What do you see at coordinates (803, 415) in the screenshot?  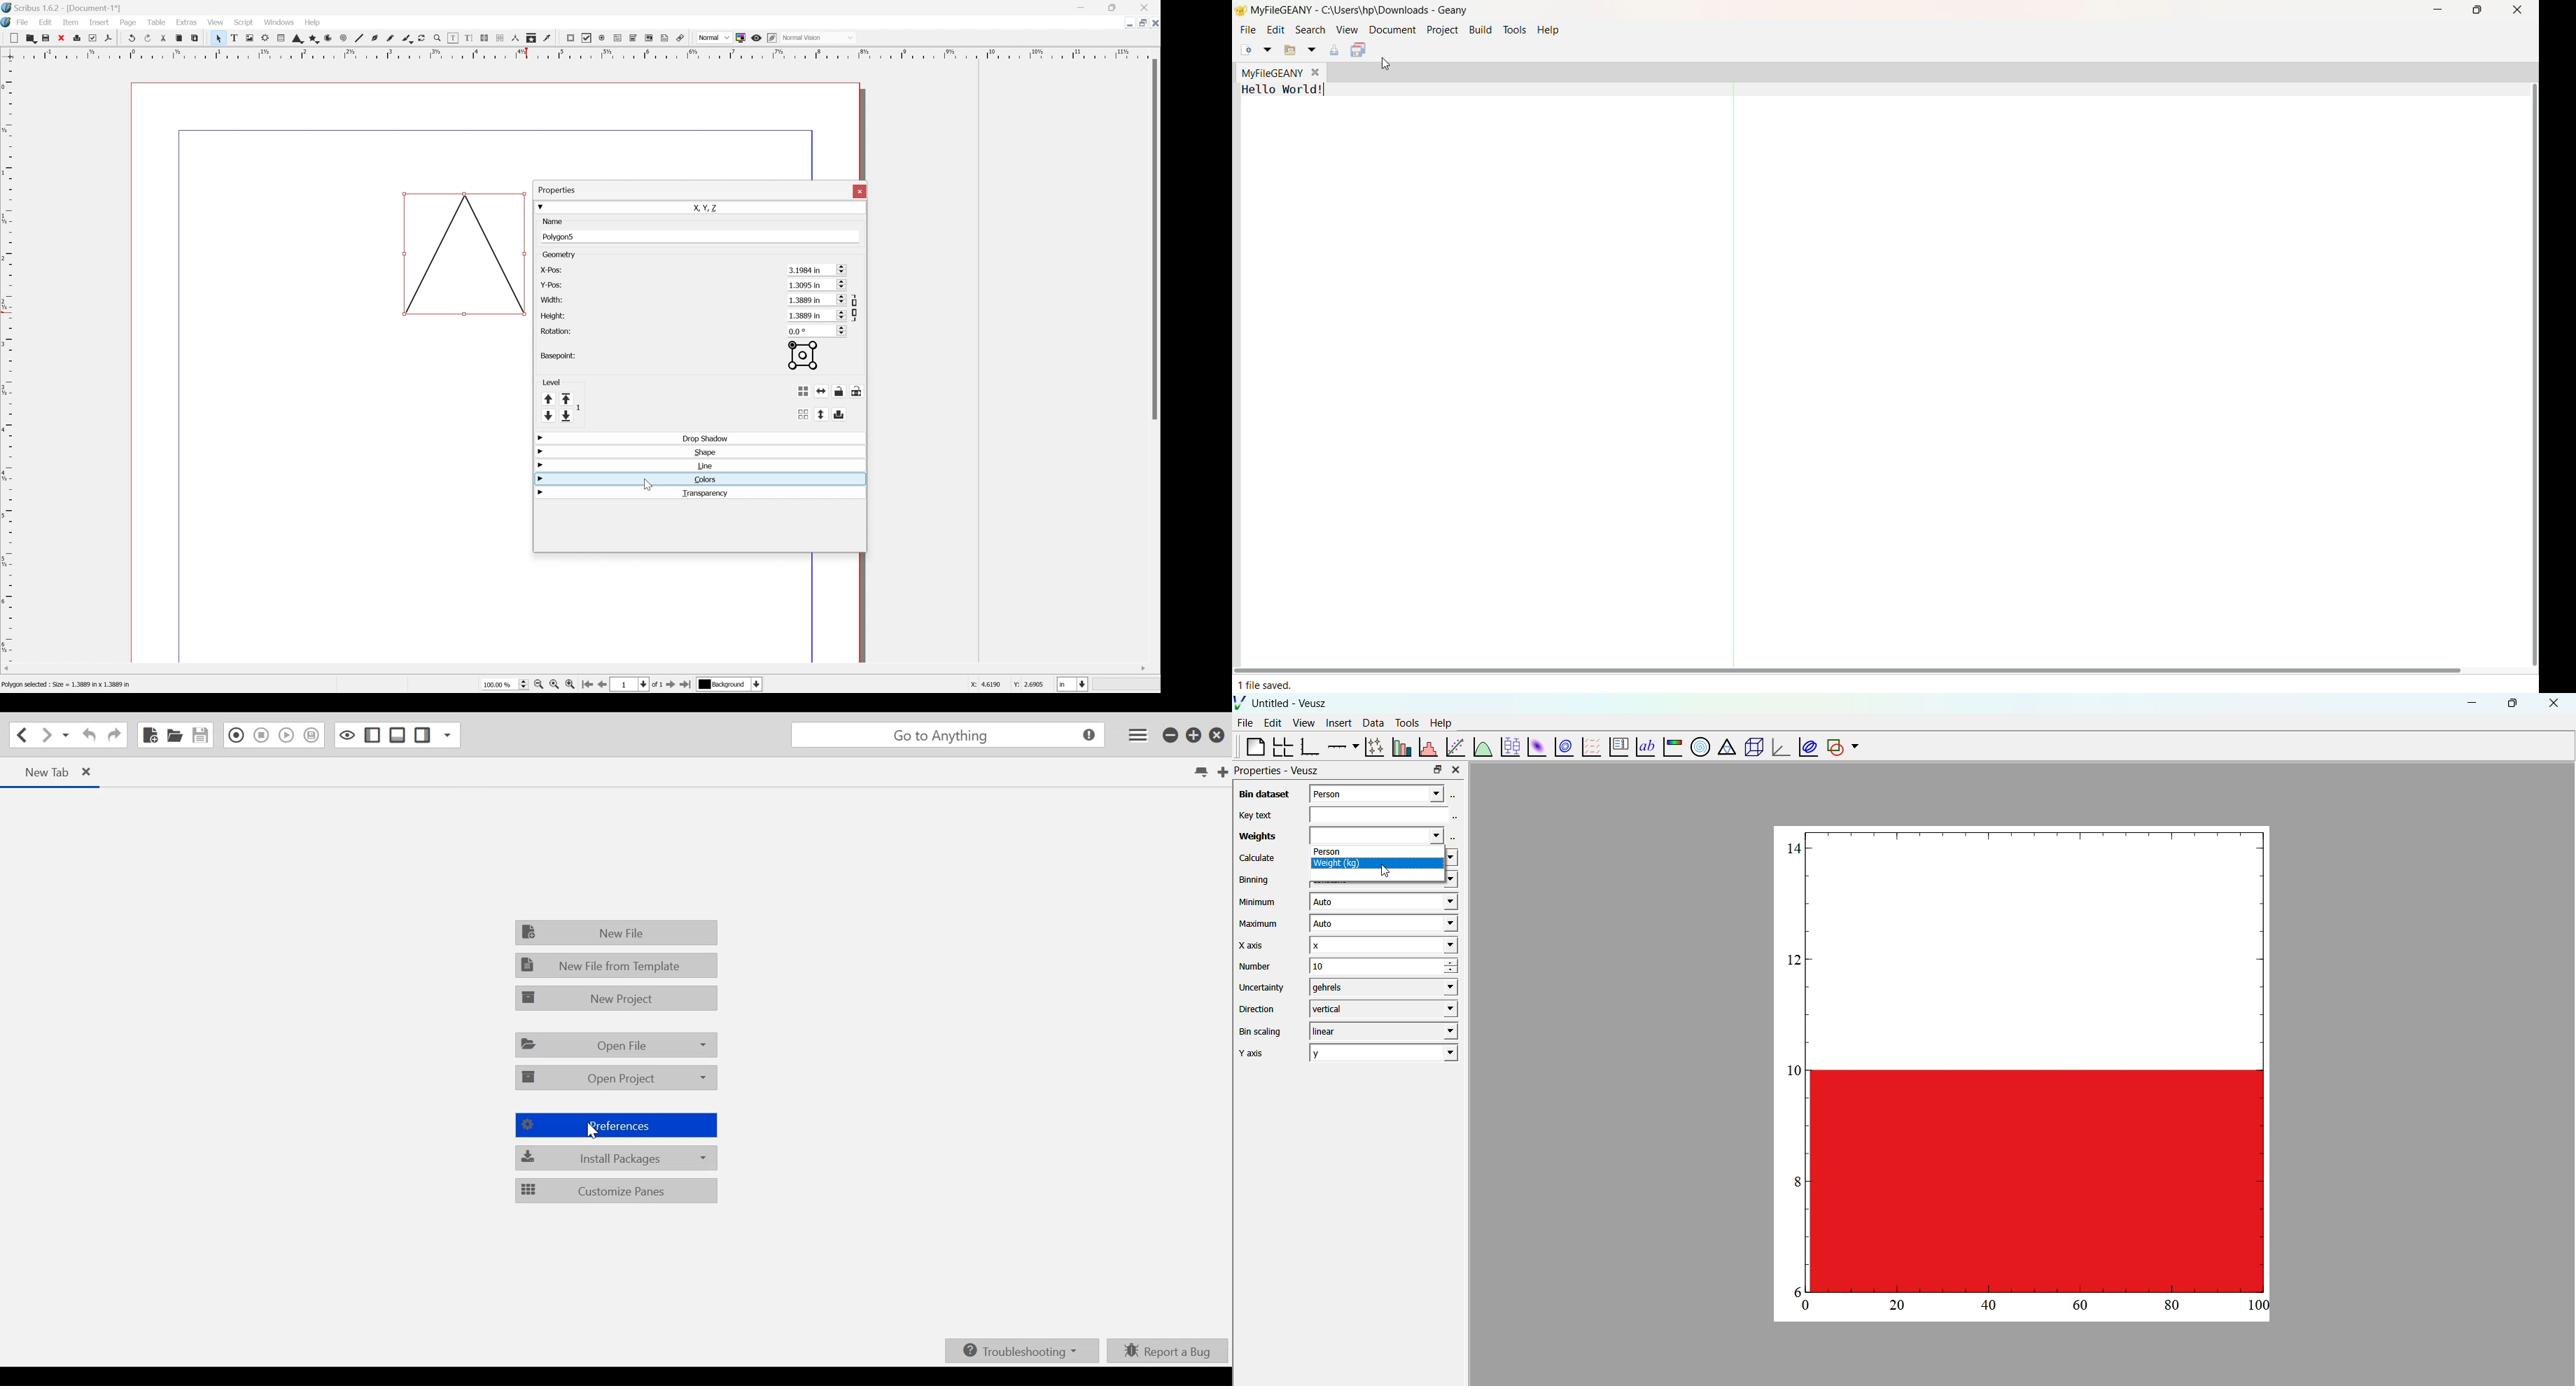 I see `Ungroup the selected group` at bounding box center [803, 415].